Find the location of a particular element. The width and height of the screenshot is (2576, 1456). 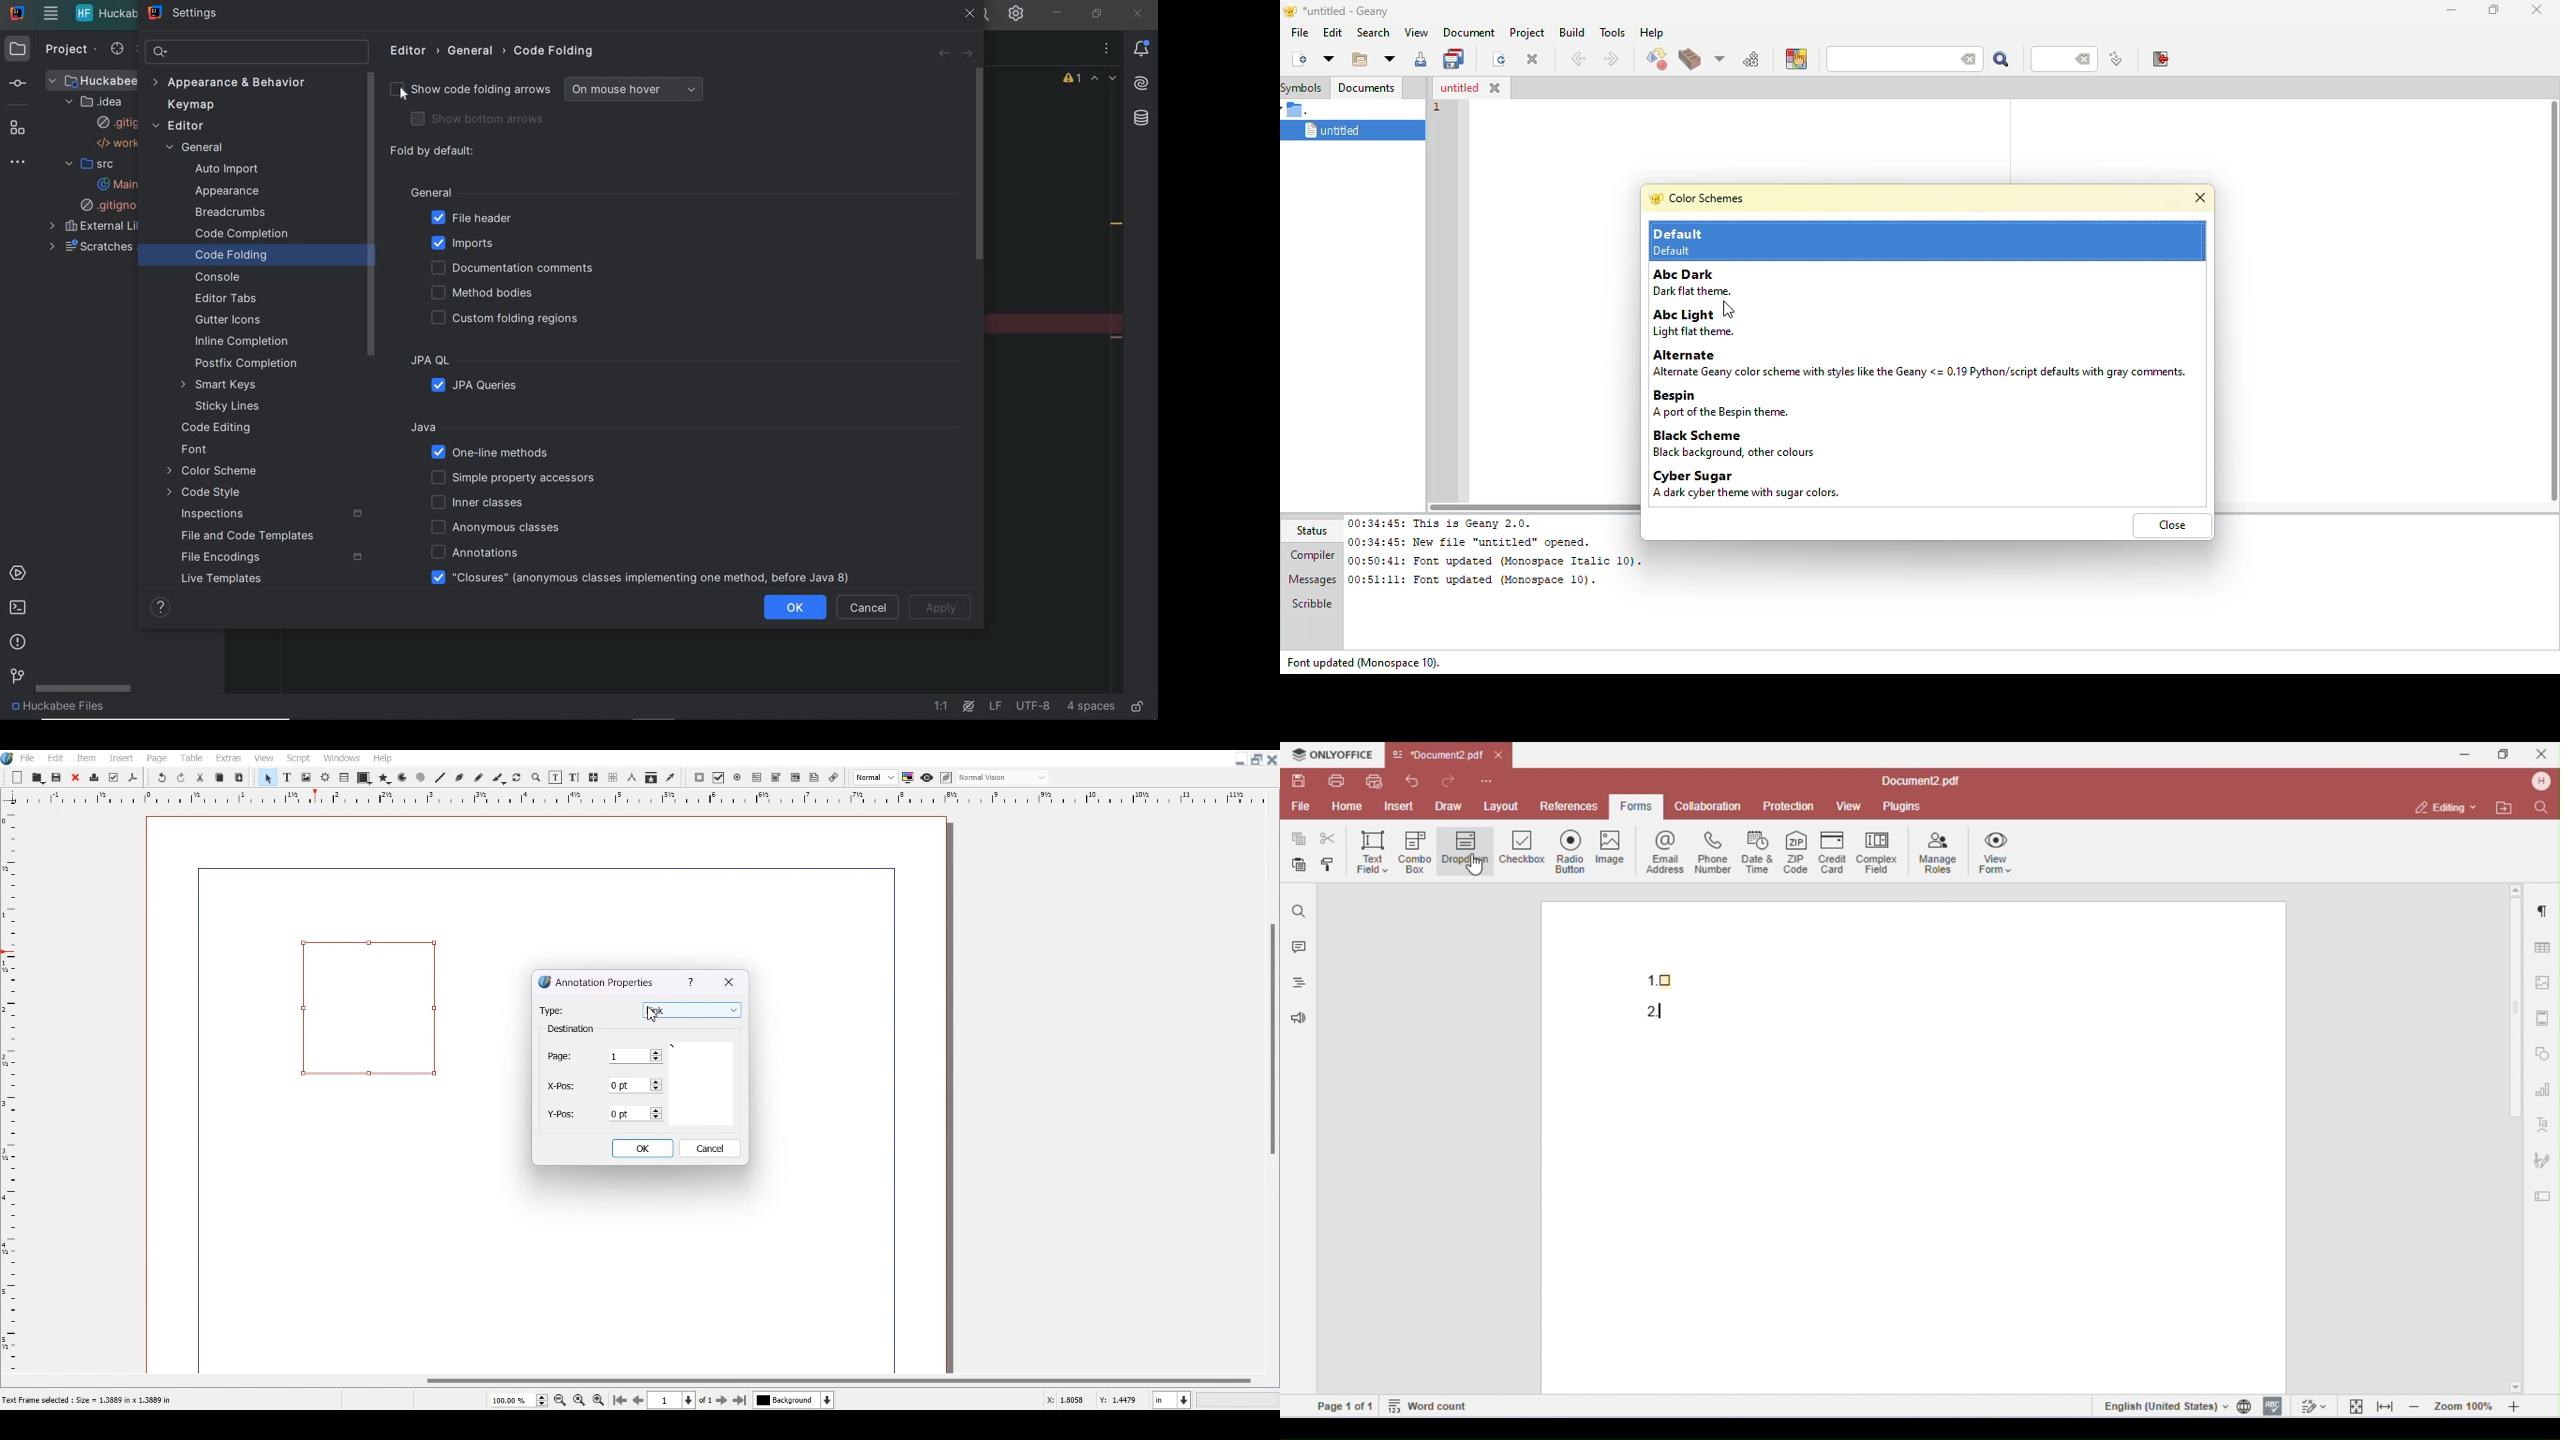

Insert is located at coordinates (120, 758).